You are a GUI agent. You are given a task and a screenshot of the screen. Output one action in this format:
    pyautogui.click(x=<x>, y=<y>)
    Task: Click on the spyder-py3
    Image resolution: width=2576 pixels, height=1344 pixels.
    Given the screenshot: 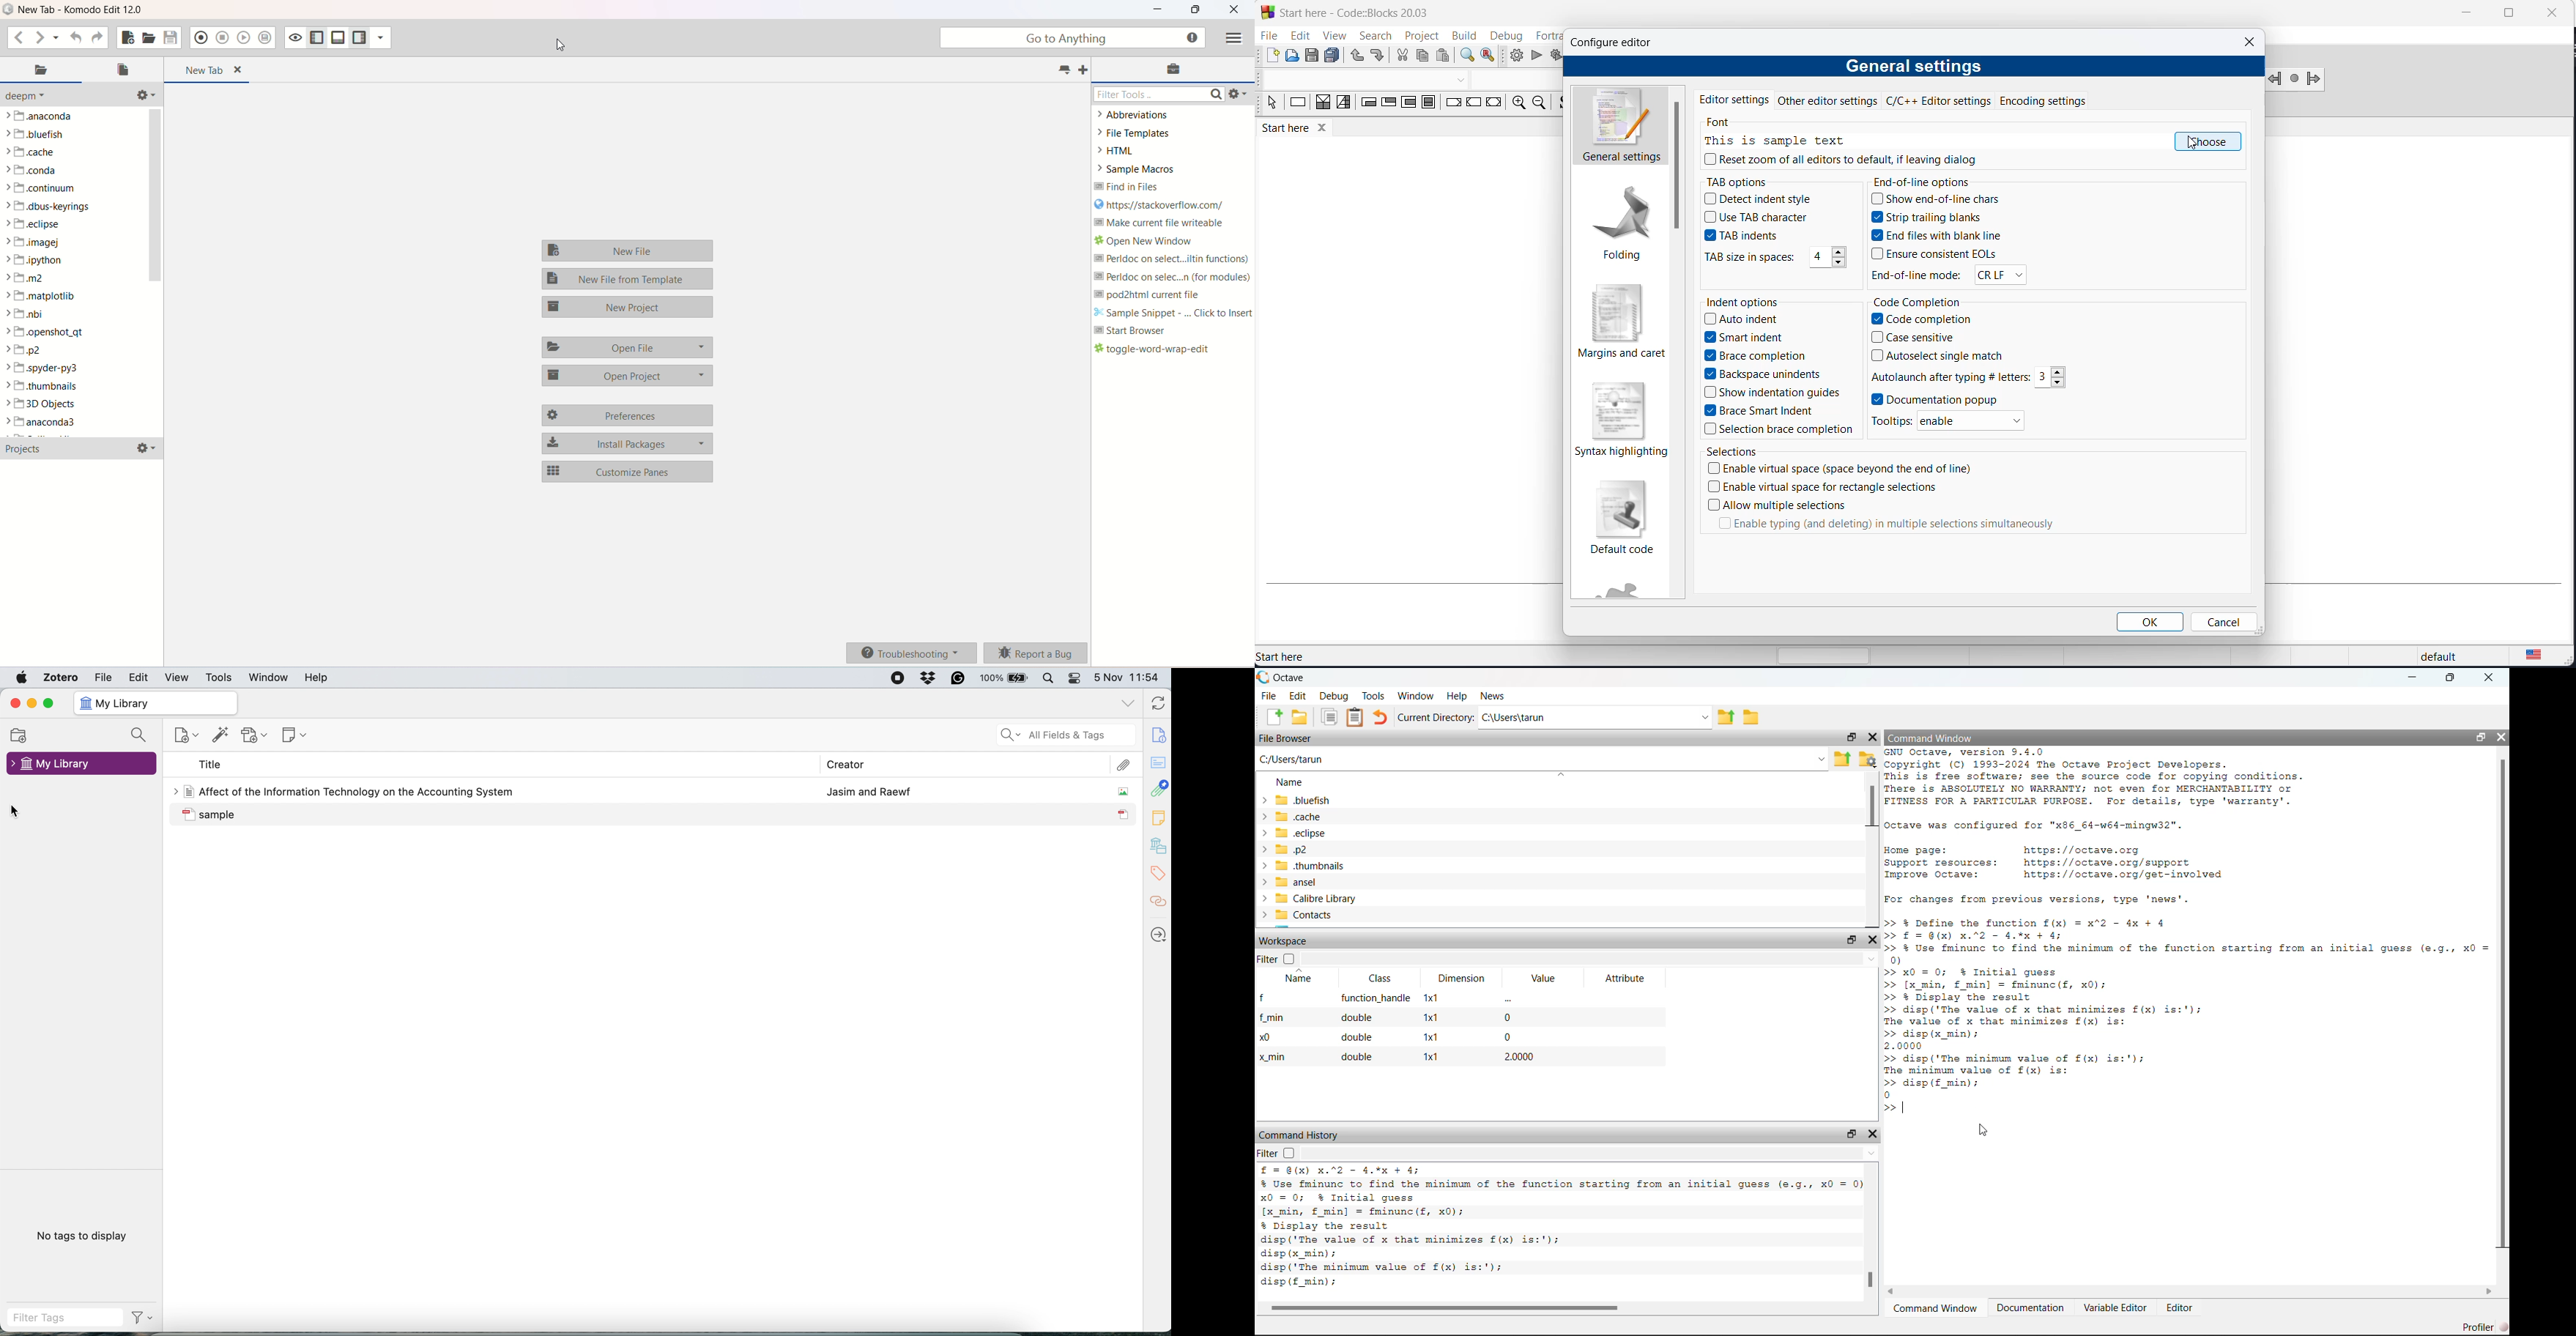 What is the action you would take?
    pyautogui.click(x=45, y=369)
    